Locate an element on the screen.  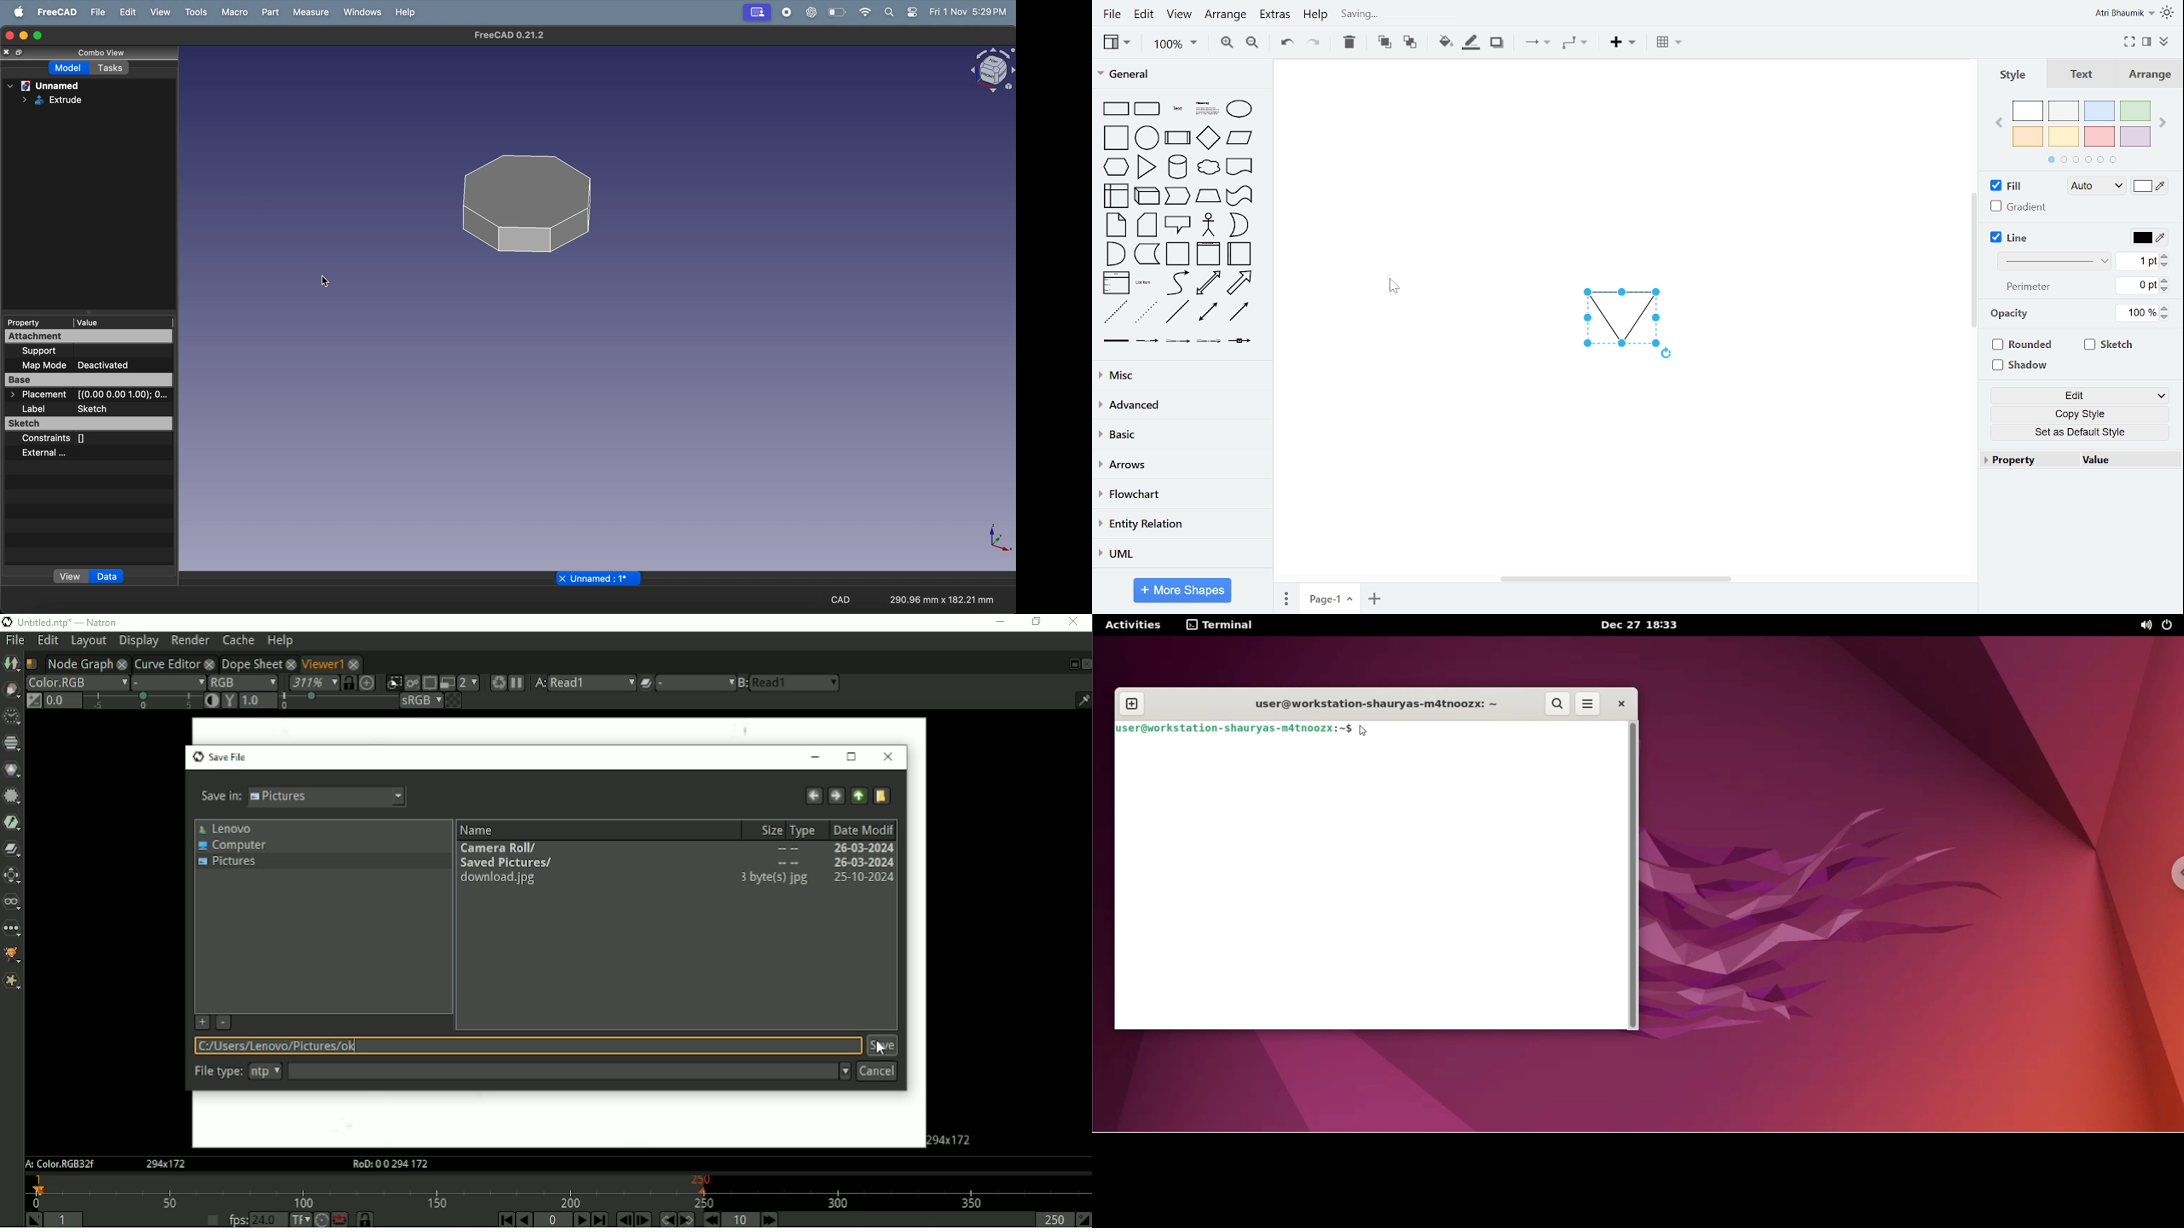
Operation applied between viewer input A and B is located at coordinates (645, 684).